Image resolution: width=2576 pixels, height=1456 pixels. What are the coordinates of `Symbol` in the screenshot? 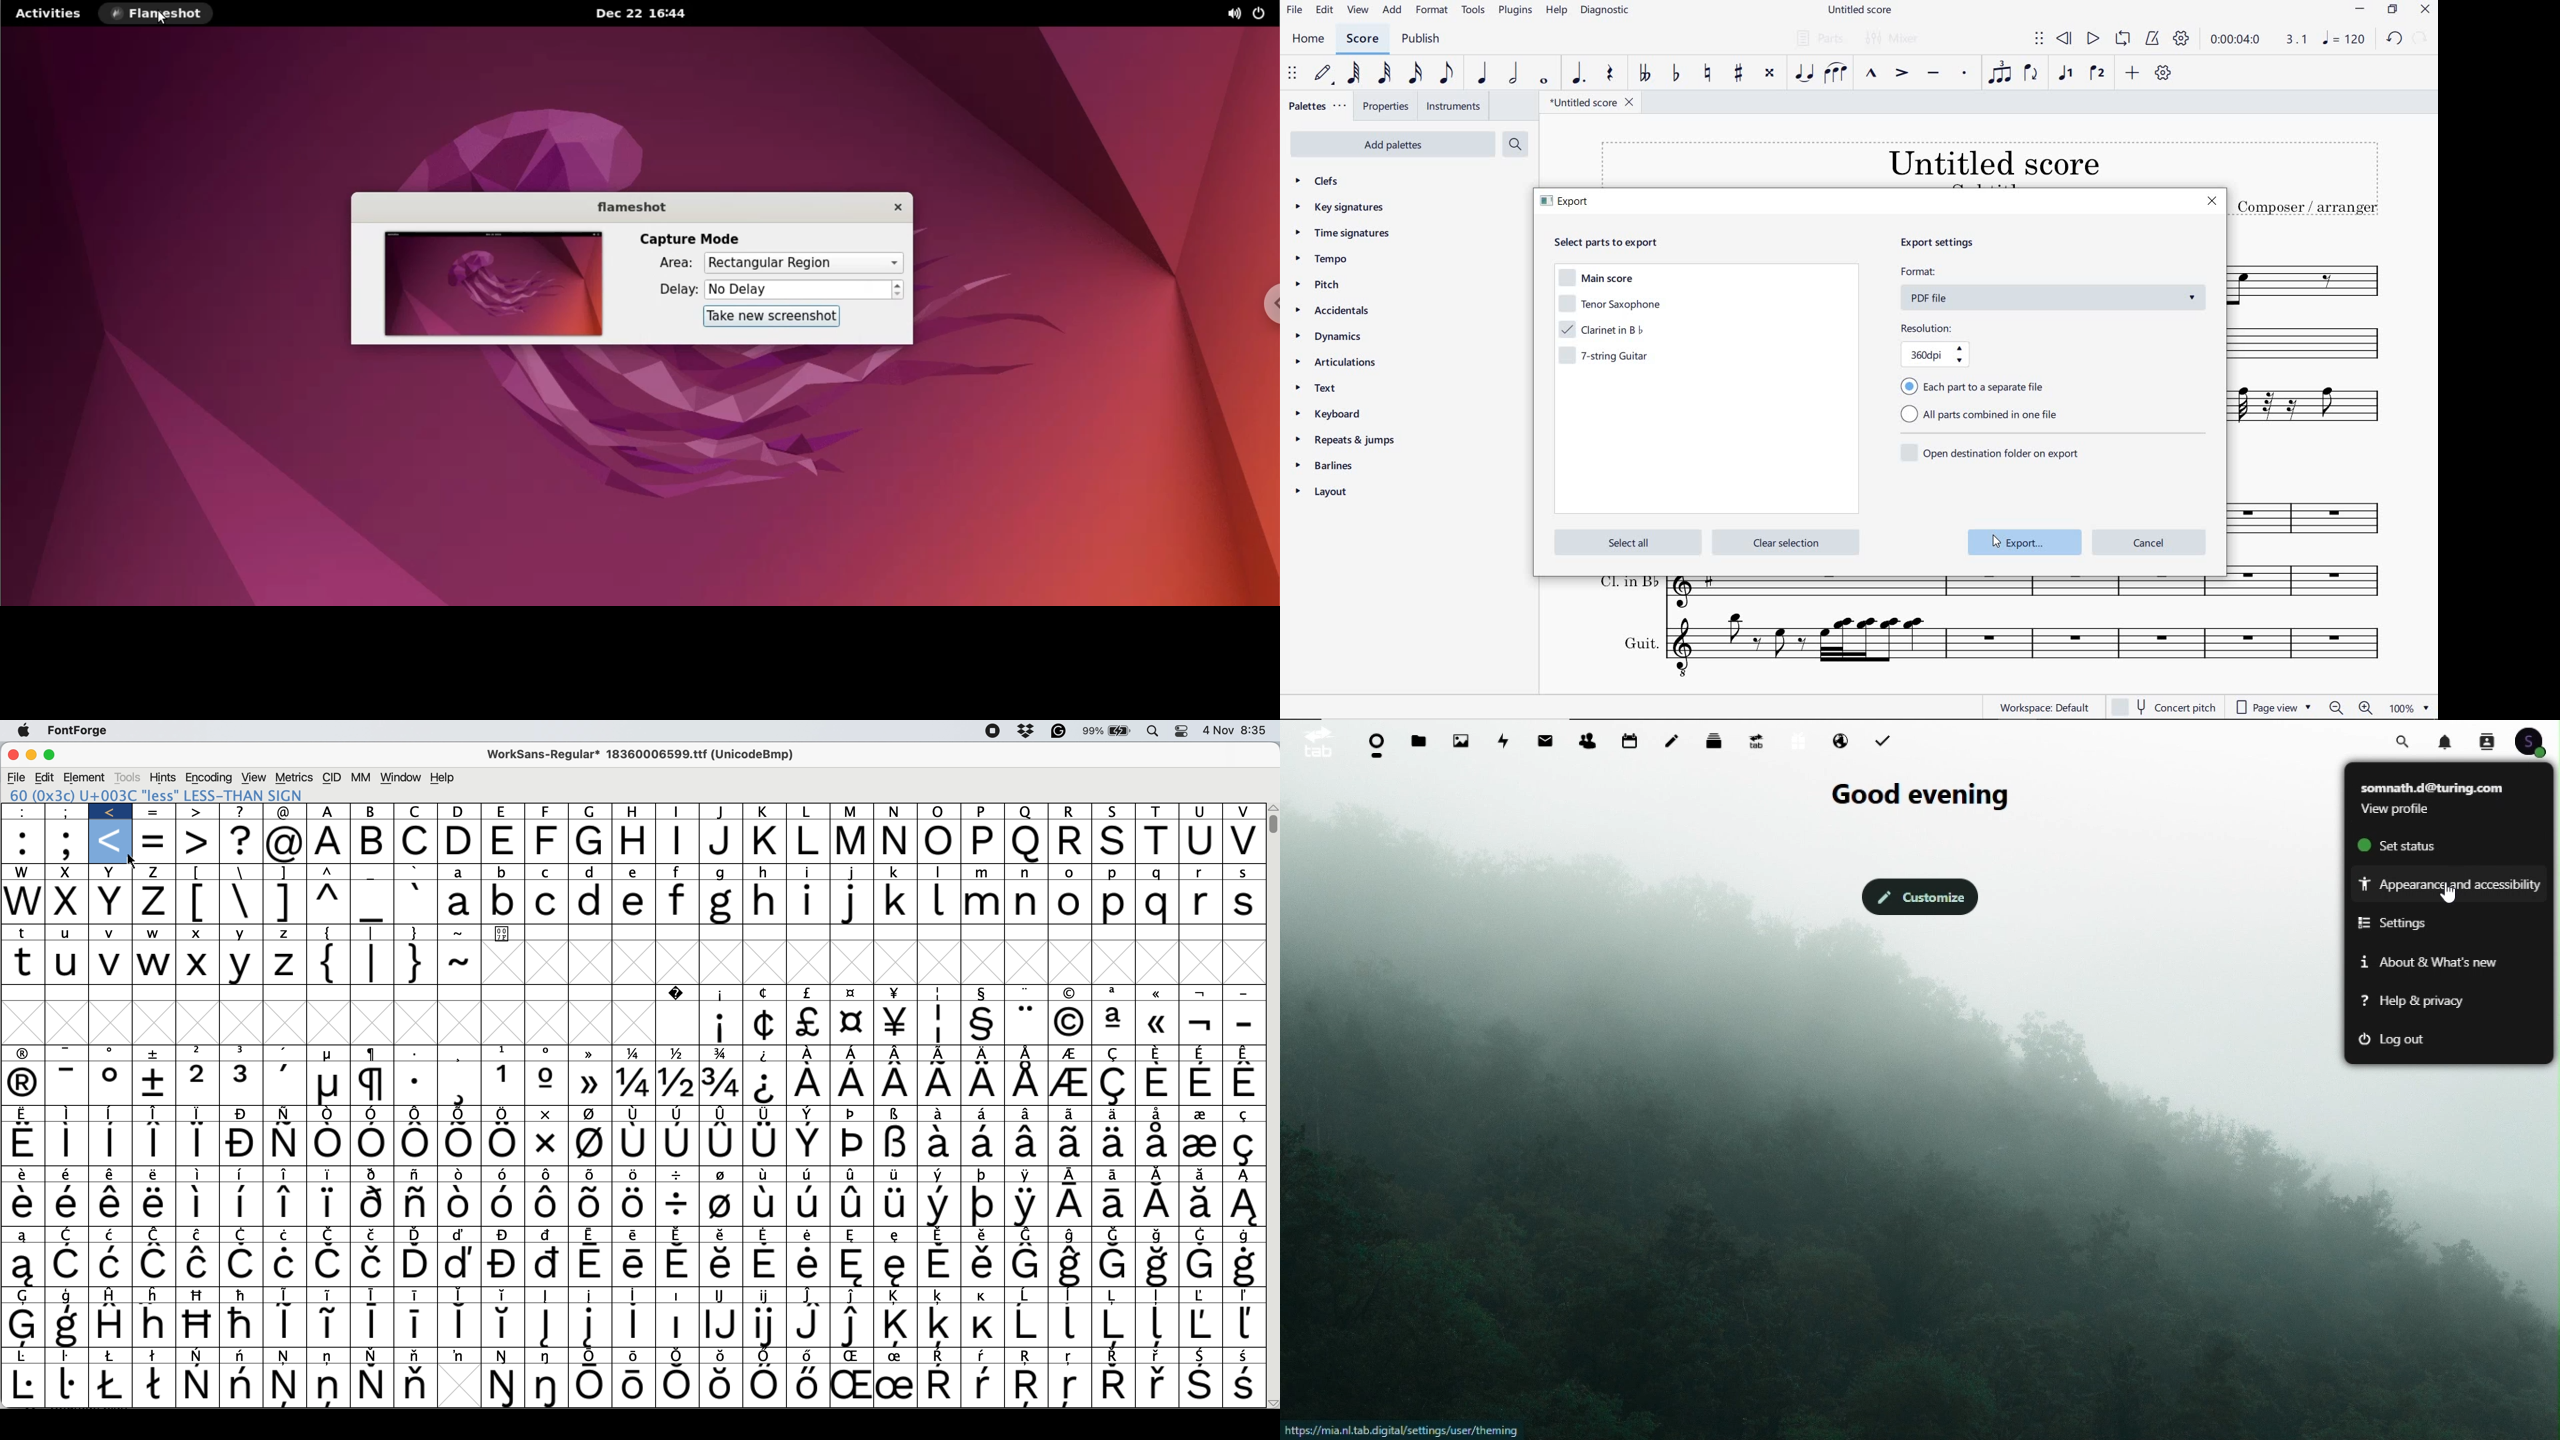 It's located at (286, 1326).